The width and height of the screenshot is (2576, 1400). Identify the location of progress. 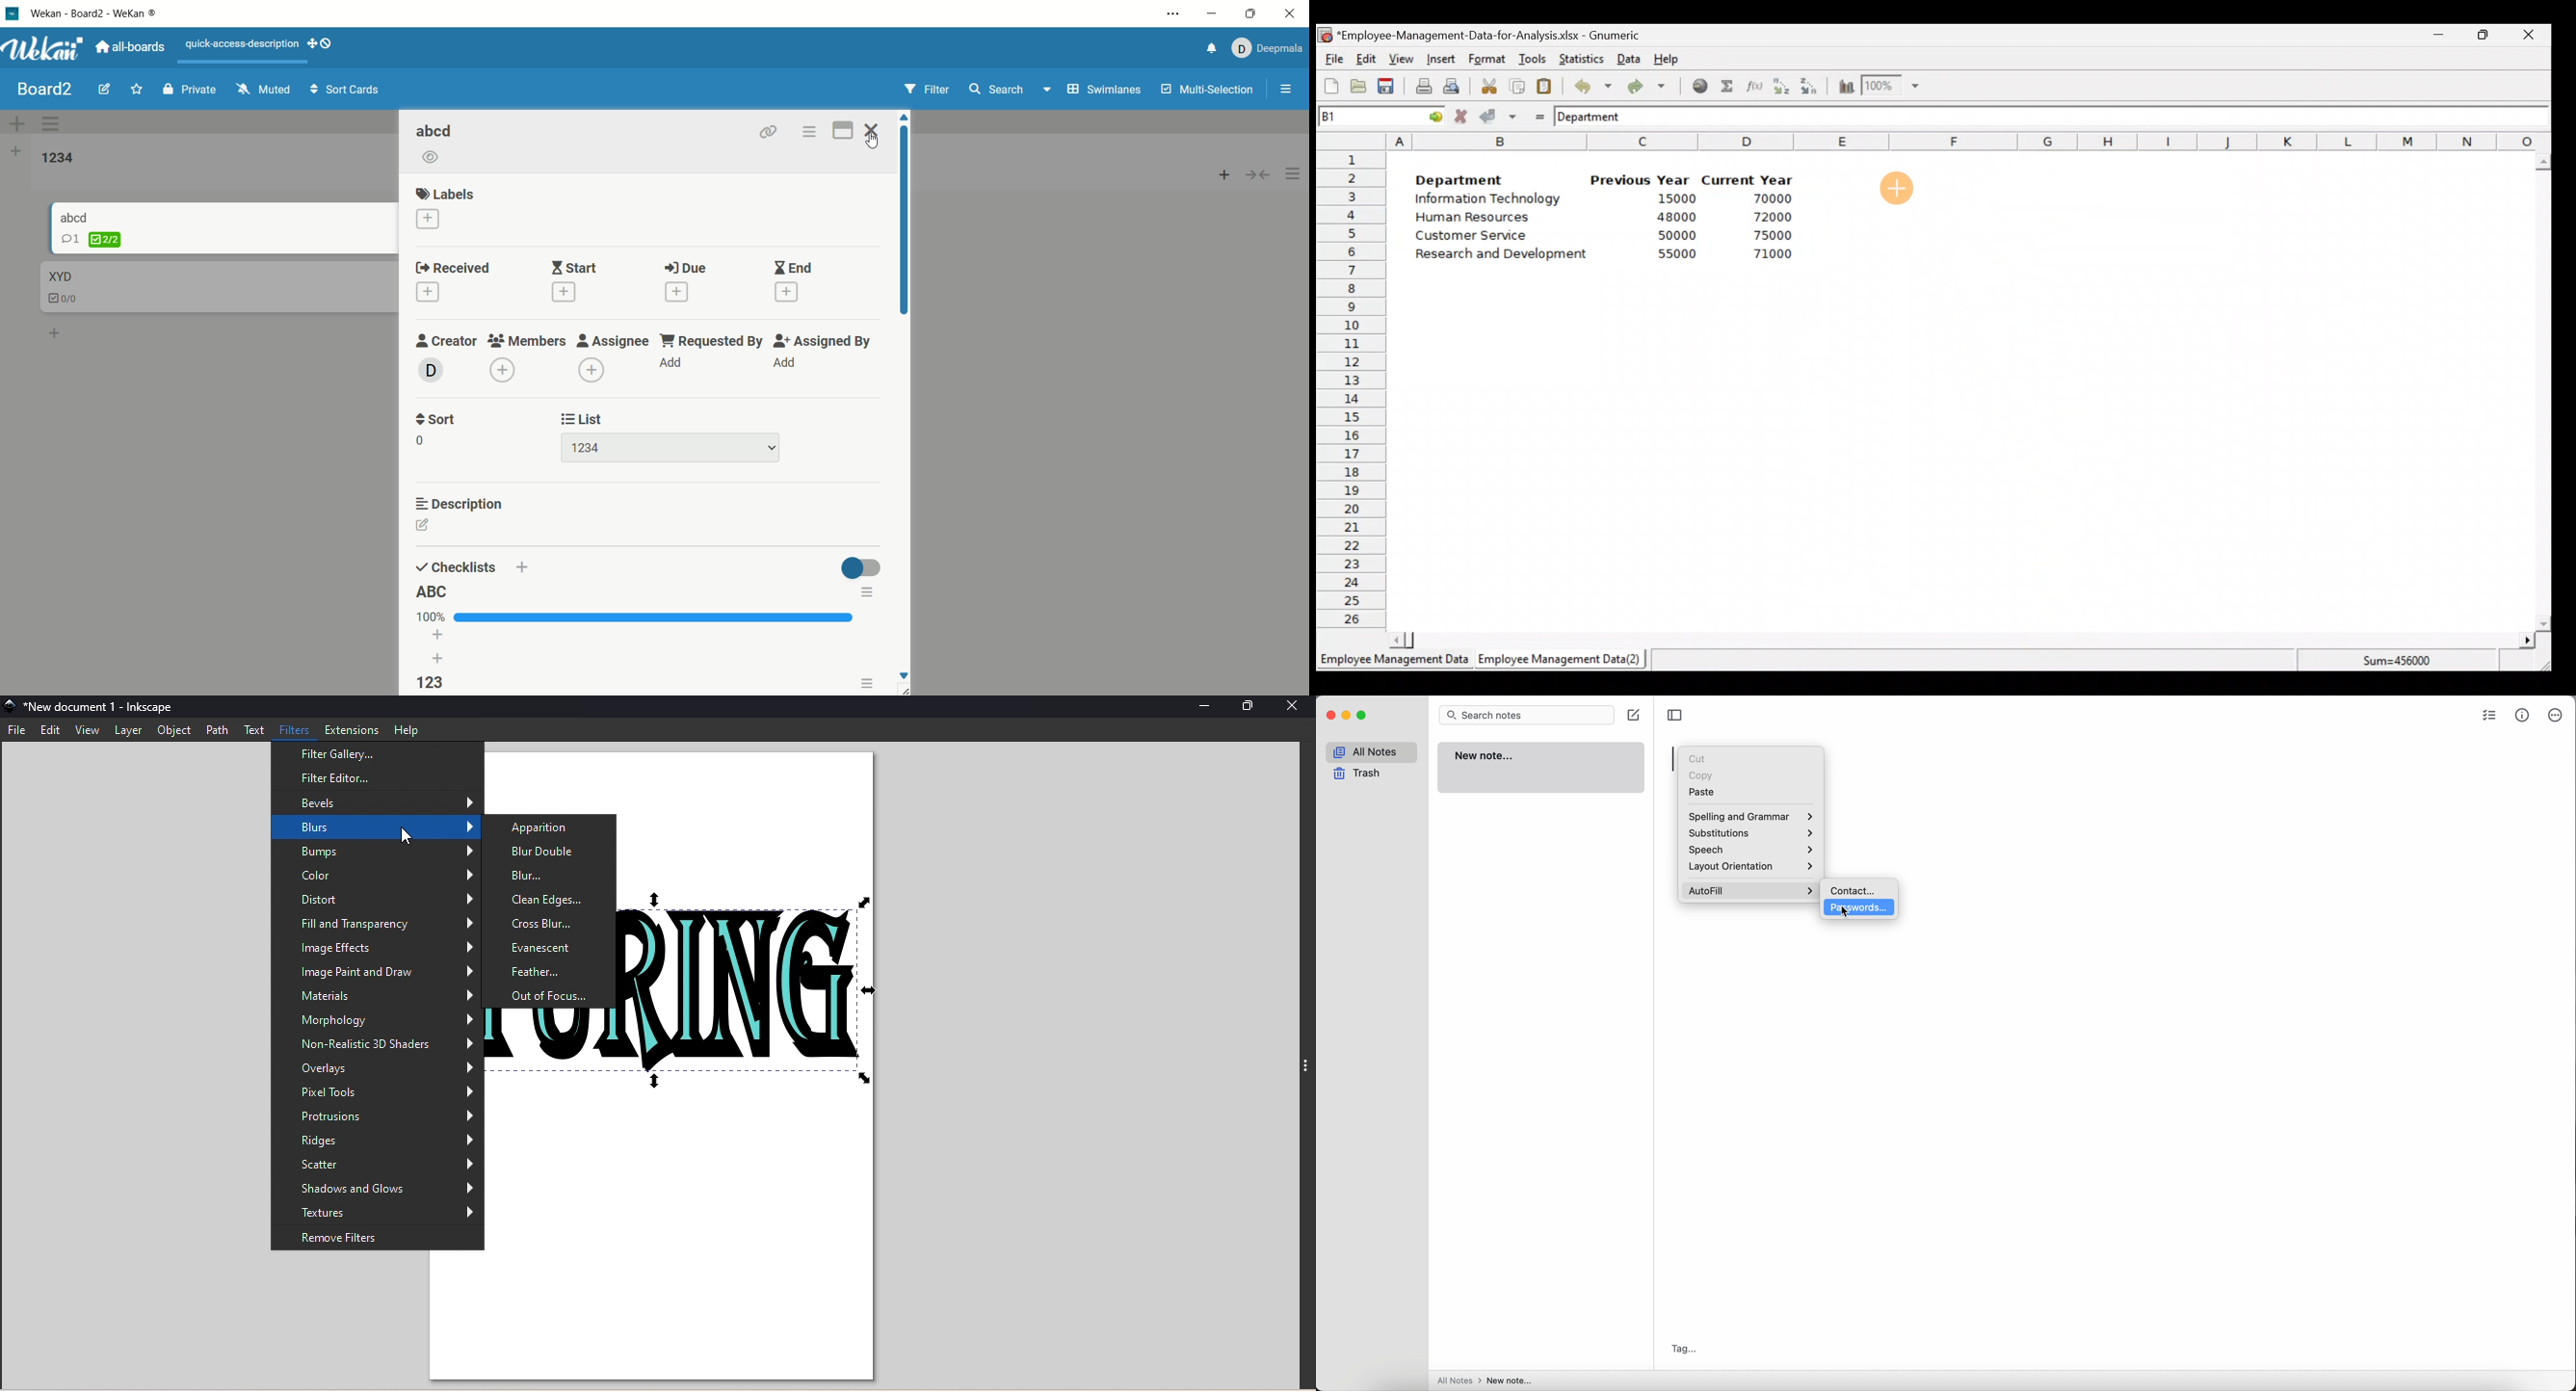
(640, 611).